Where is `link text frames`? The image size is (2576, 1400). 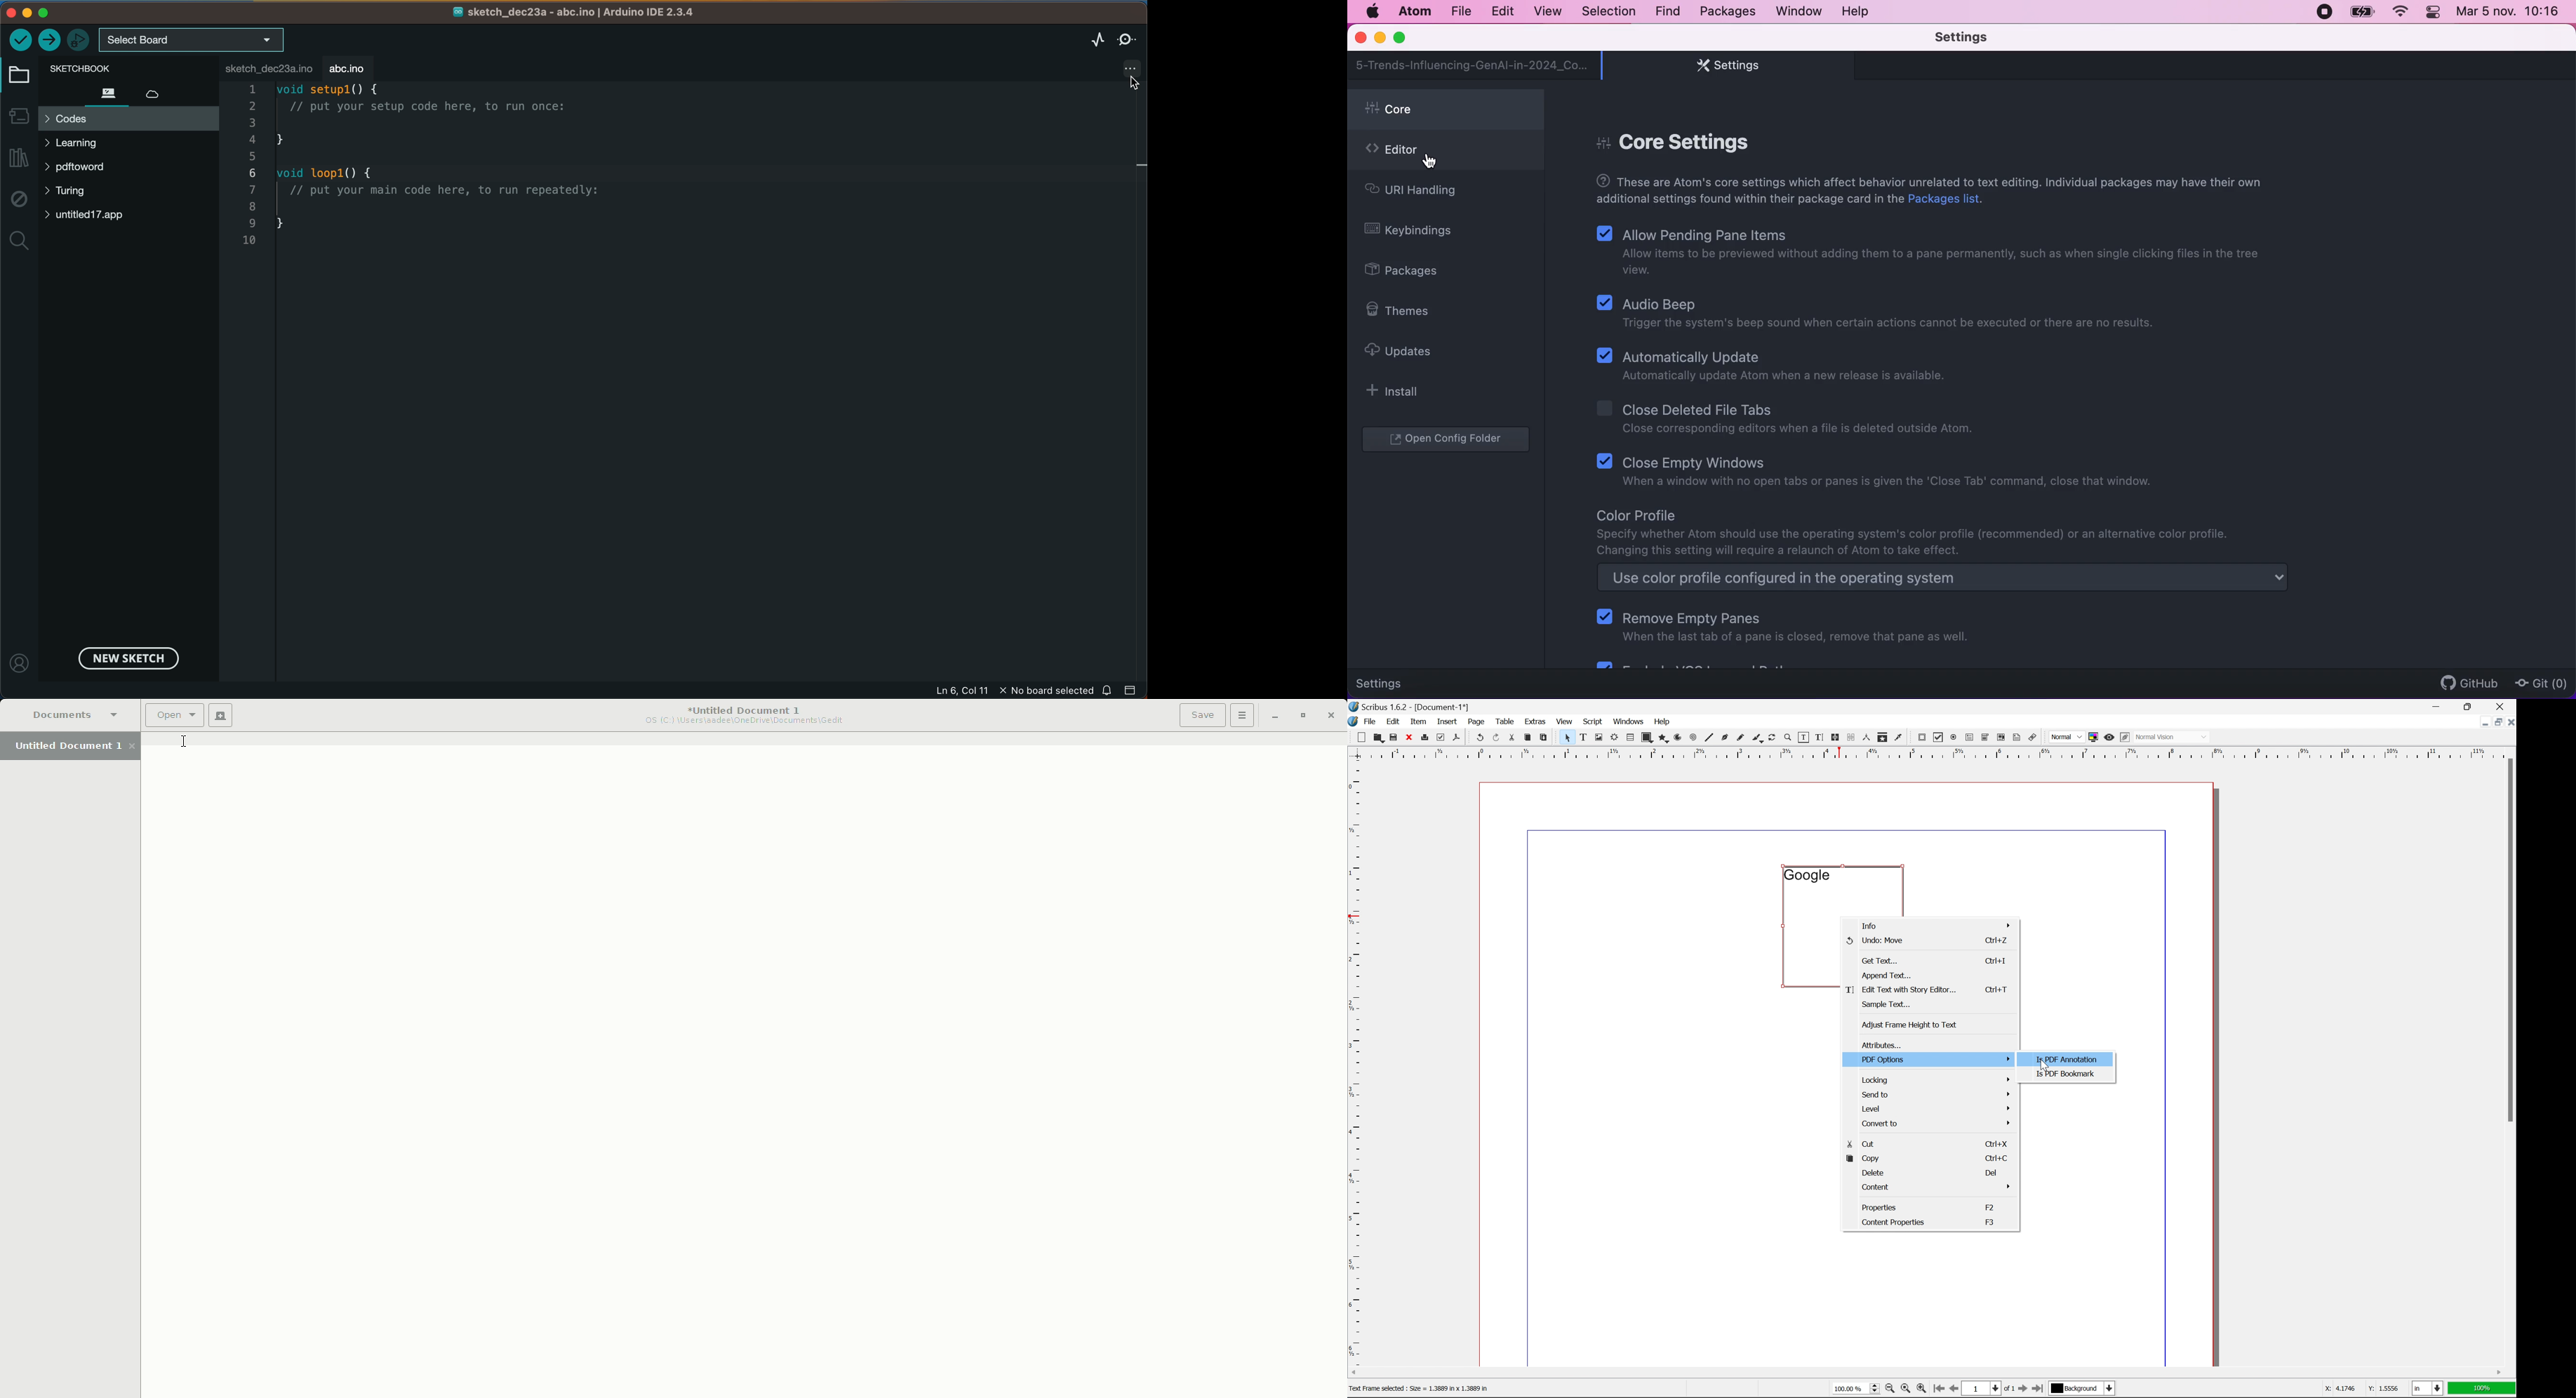 link text frames is located at coordinates (1834, 737).